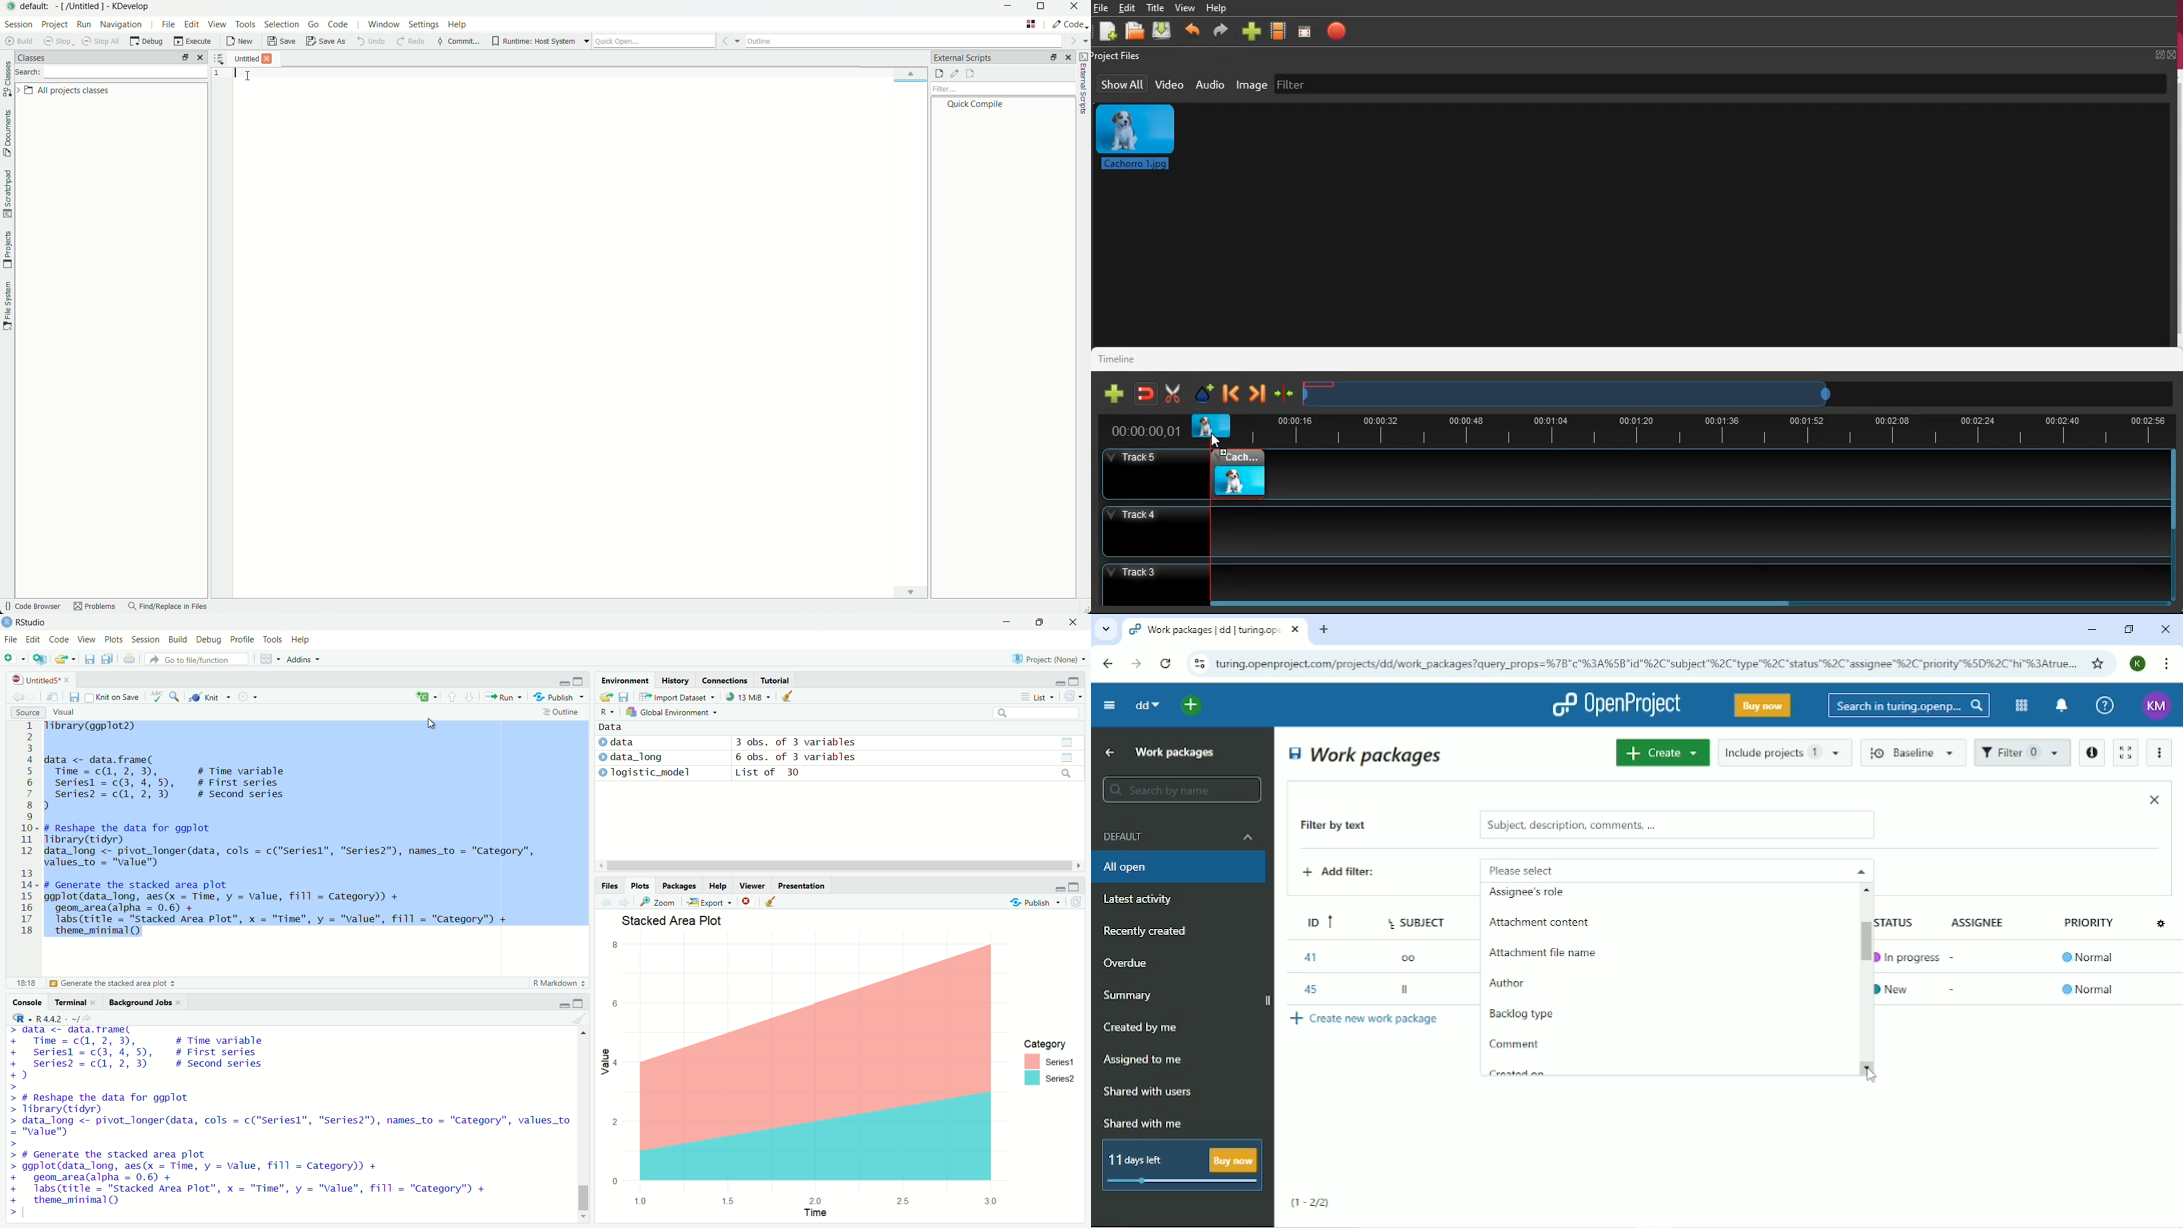 The image size is (2184, 1232). I want to click on Tutorial, so click(779, 680).